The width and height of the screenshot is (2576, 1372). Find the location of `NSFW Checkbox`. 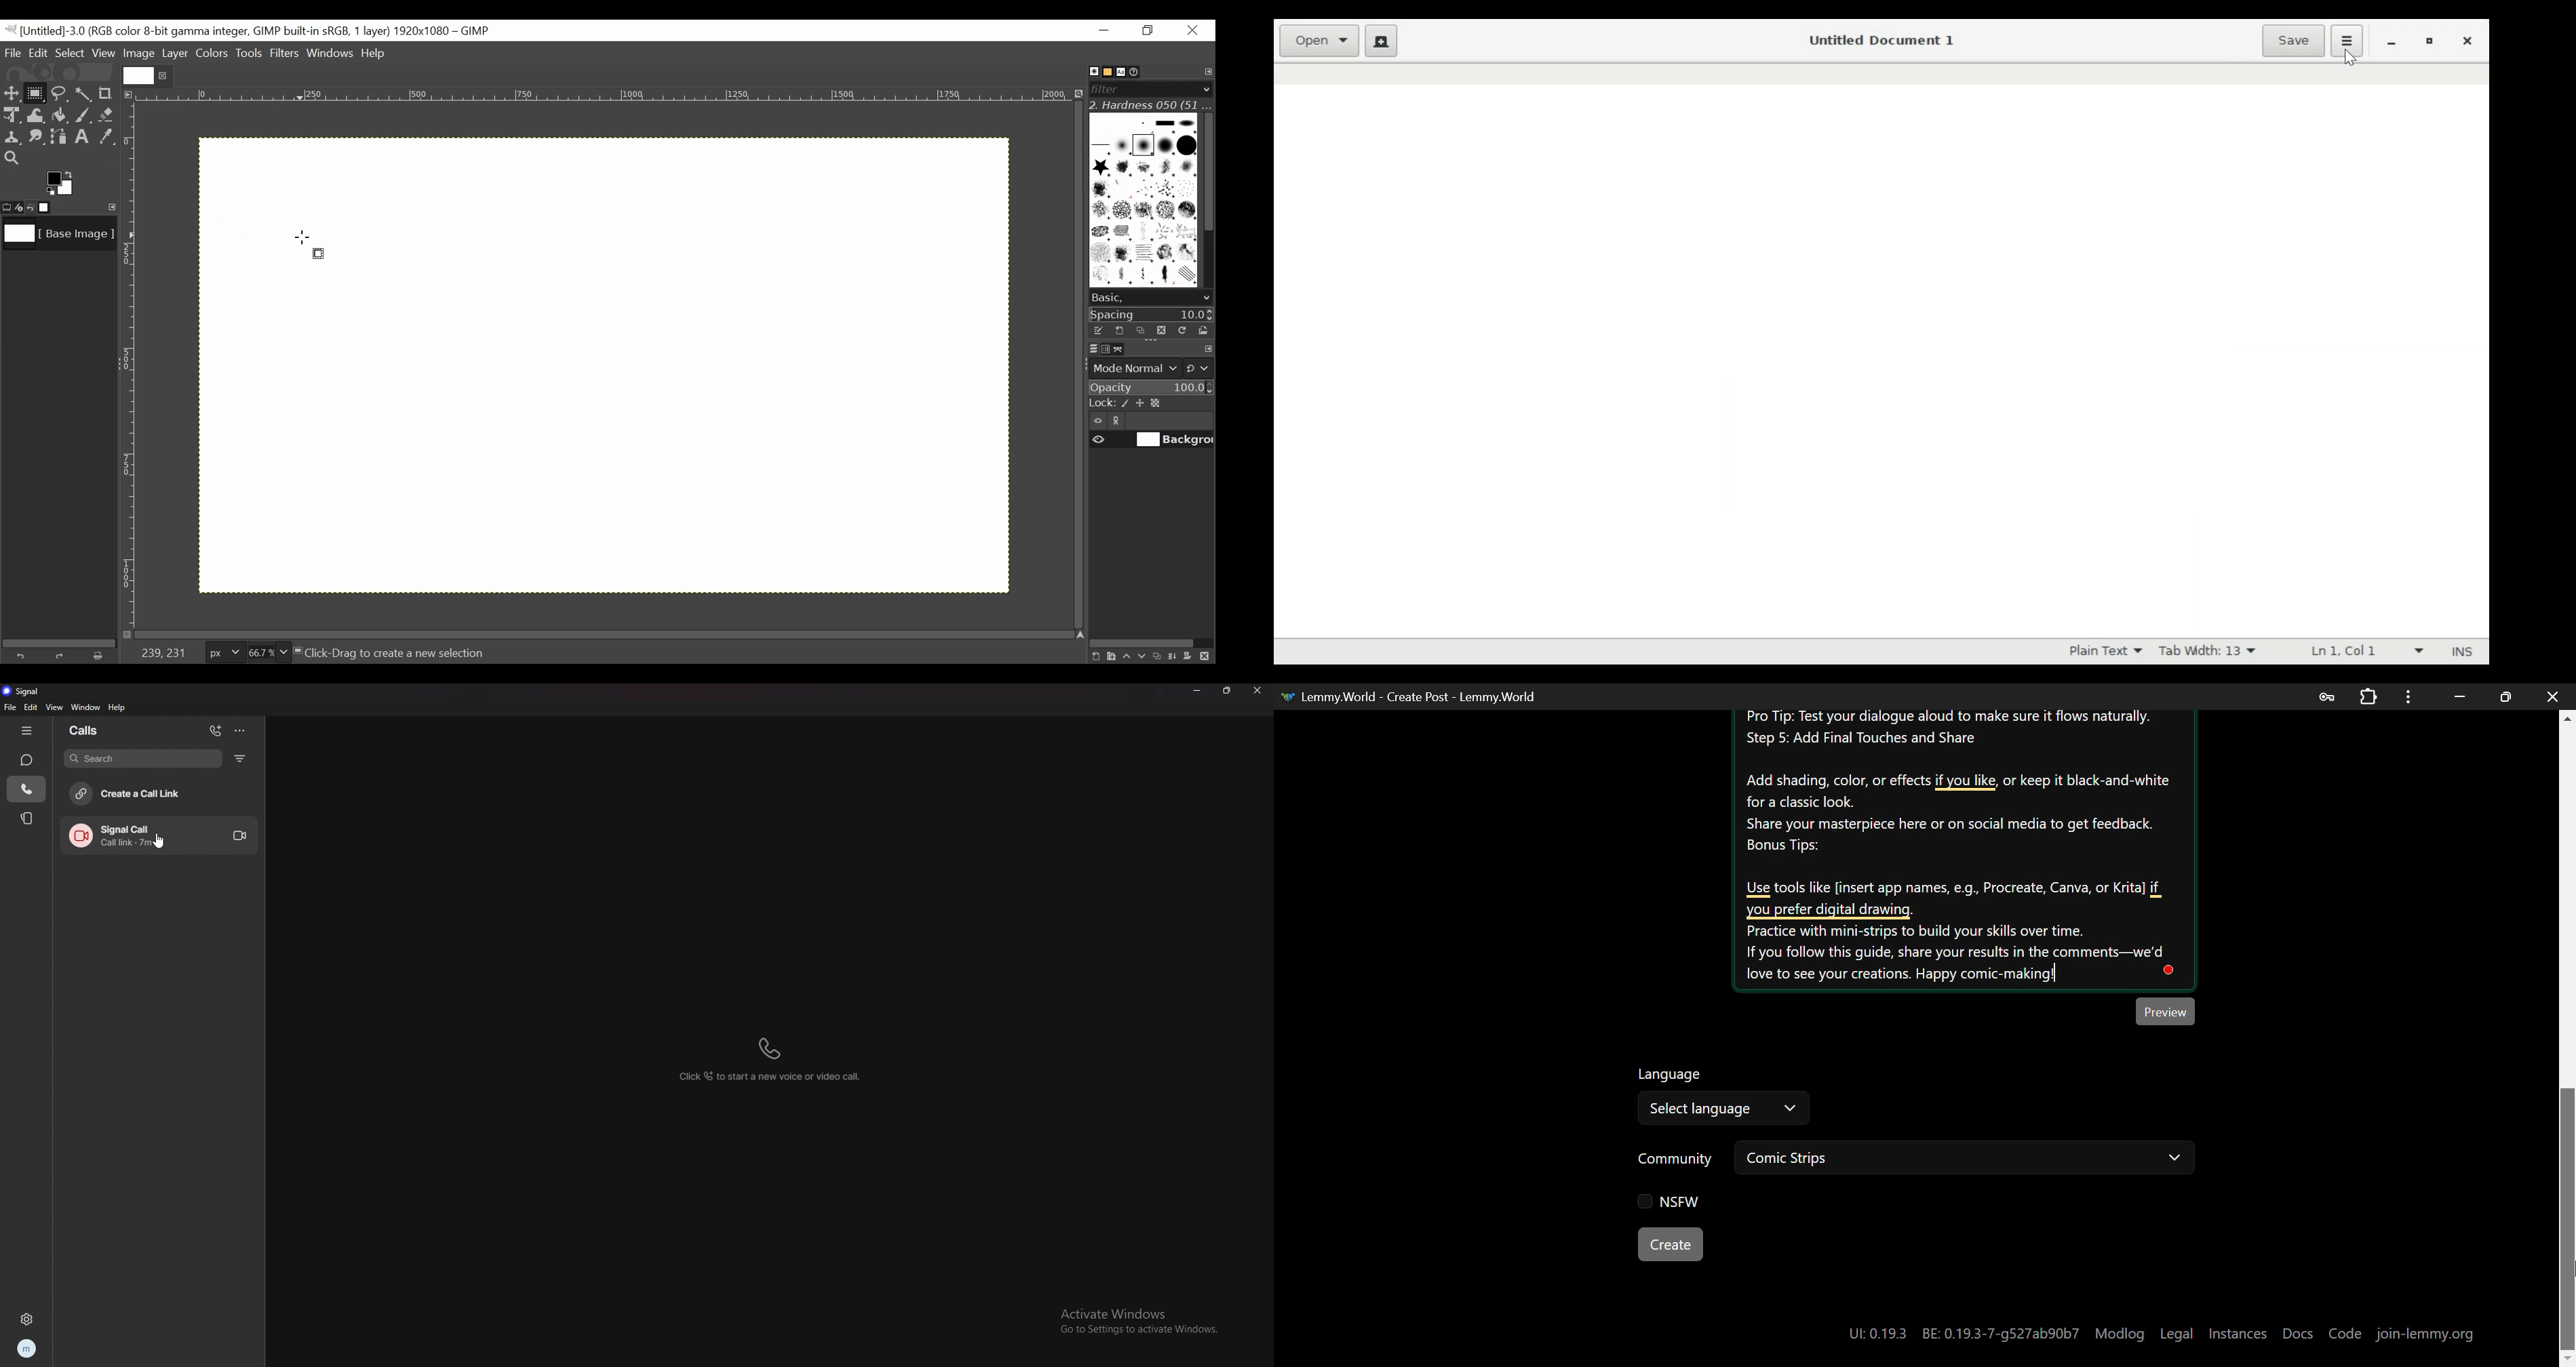

NSFW Checkbox is located at coordinates (1672, 1202).